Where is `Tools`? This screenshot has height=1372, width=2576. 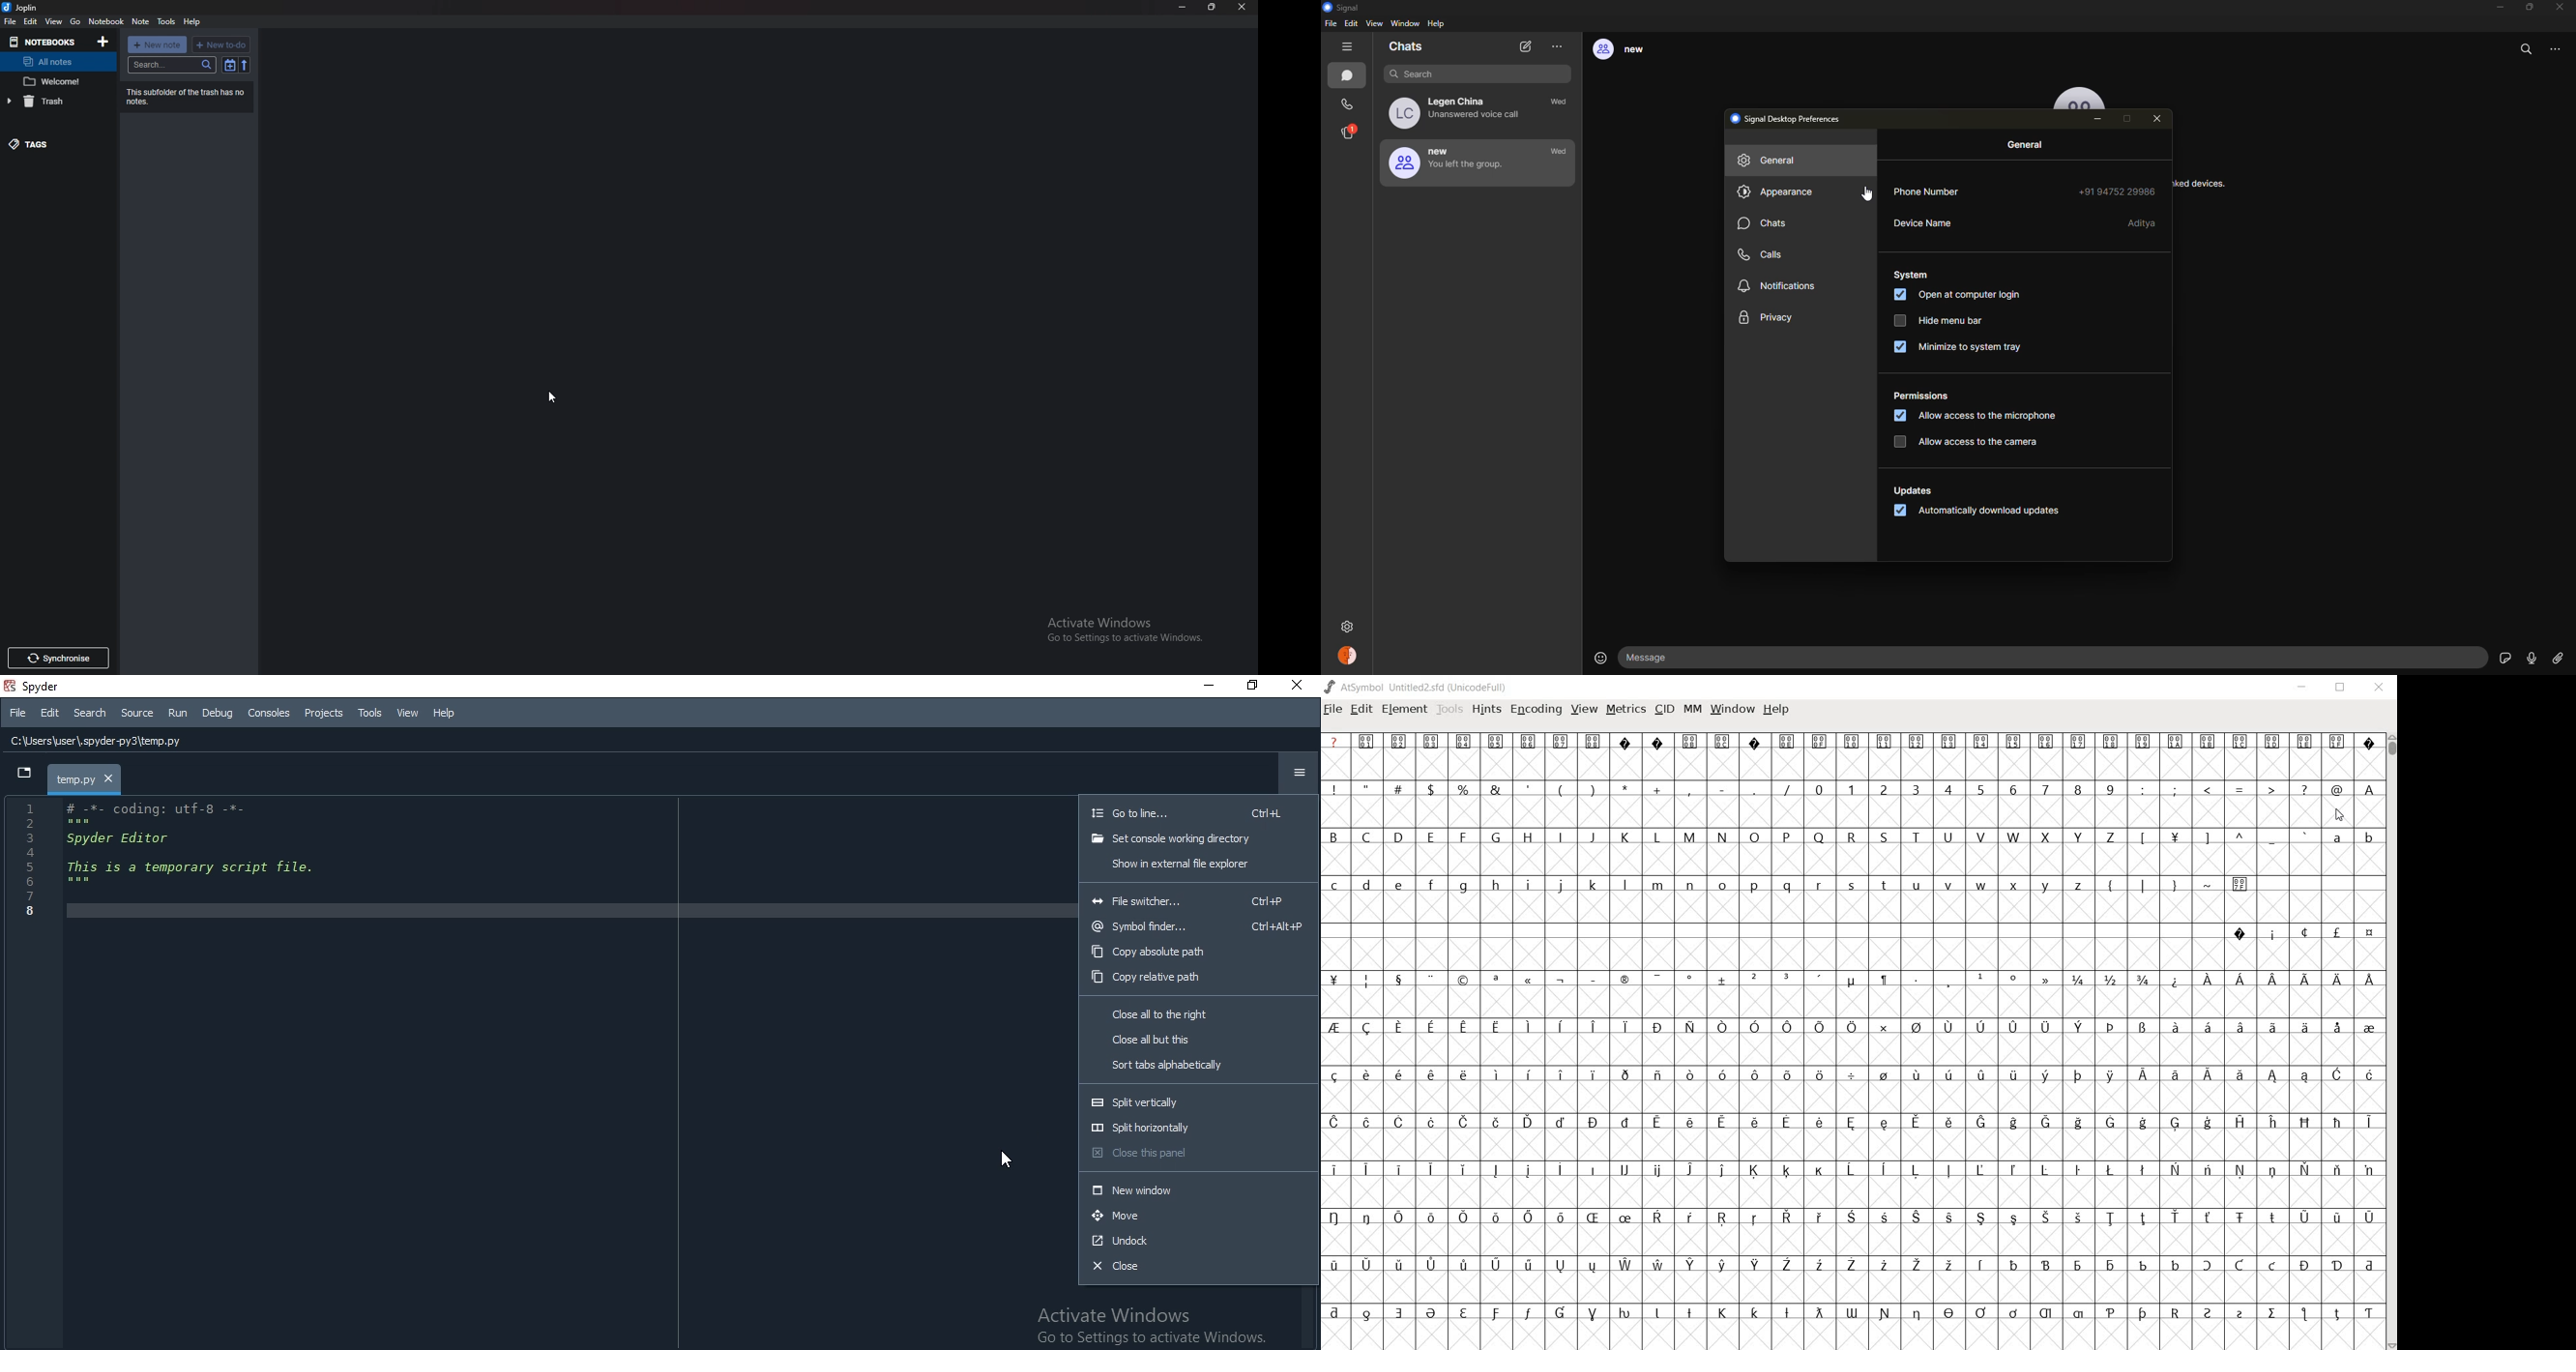 Tools is located at coordinates (370, 713).